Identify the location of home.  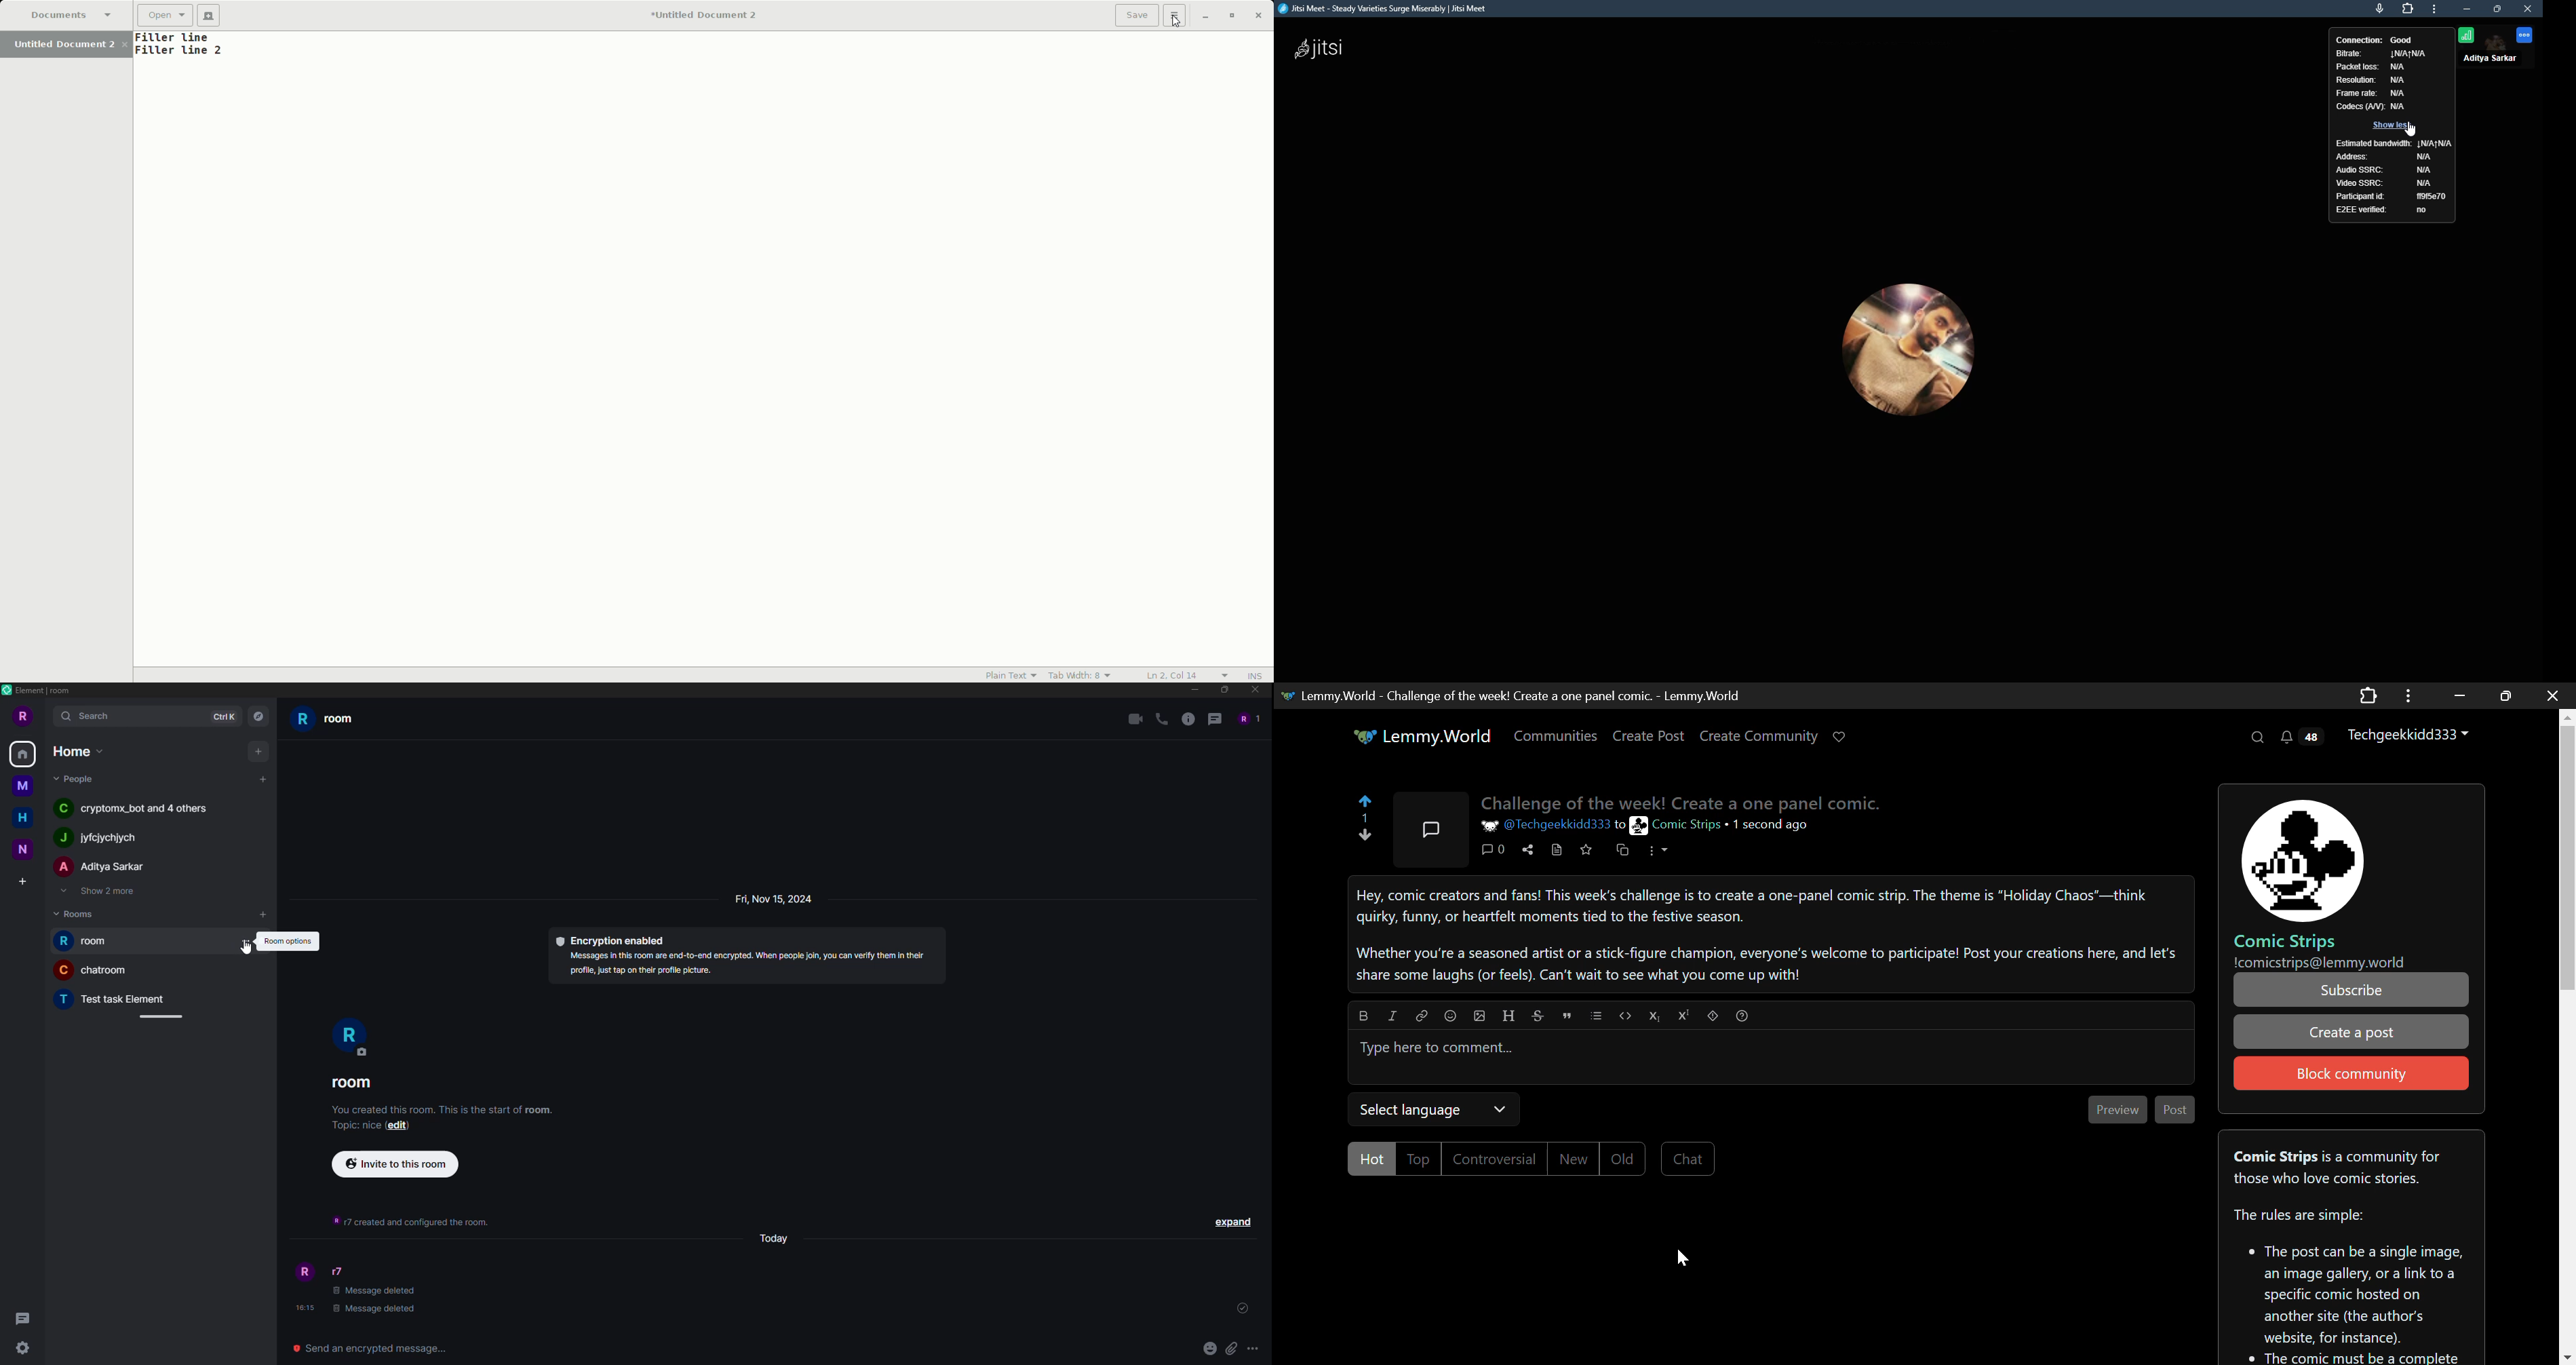
(25, 755).